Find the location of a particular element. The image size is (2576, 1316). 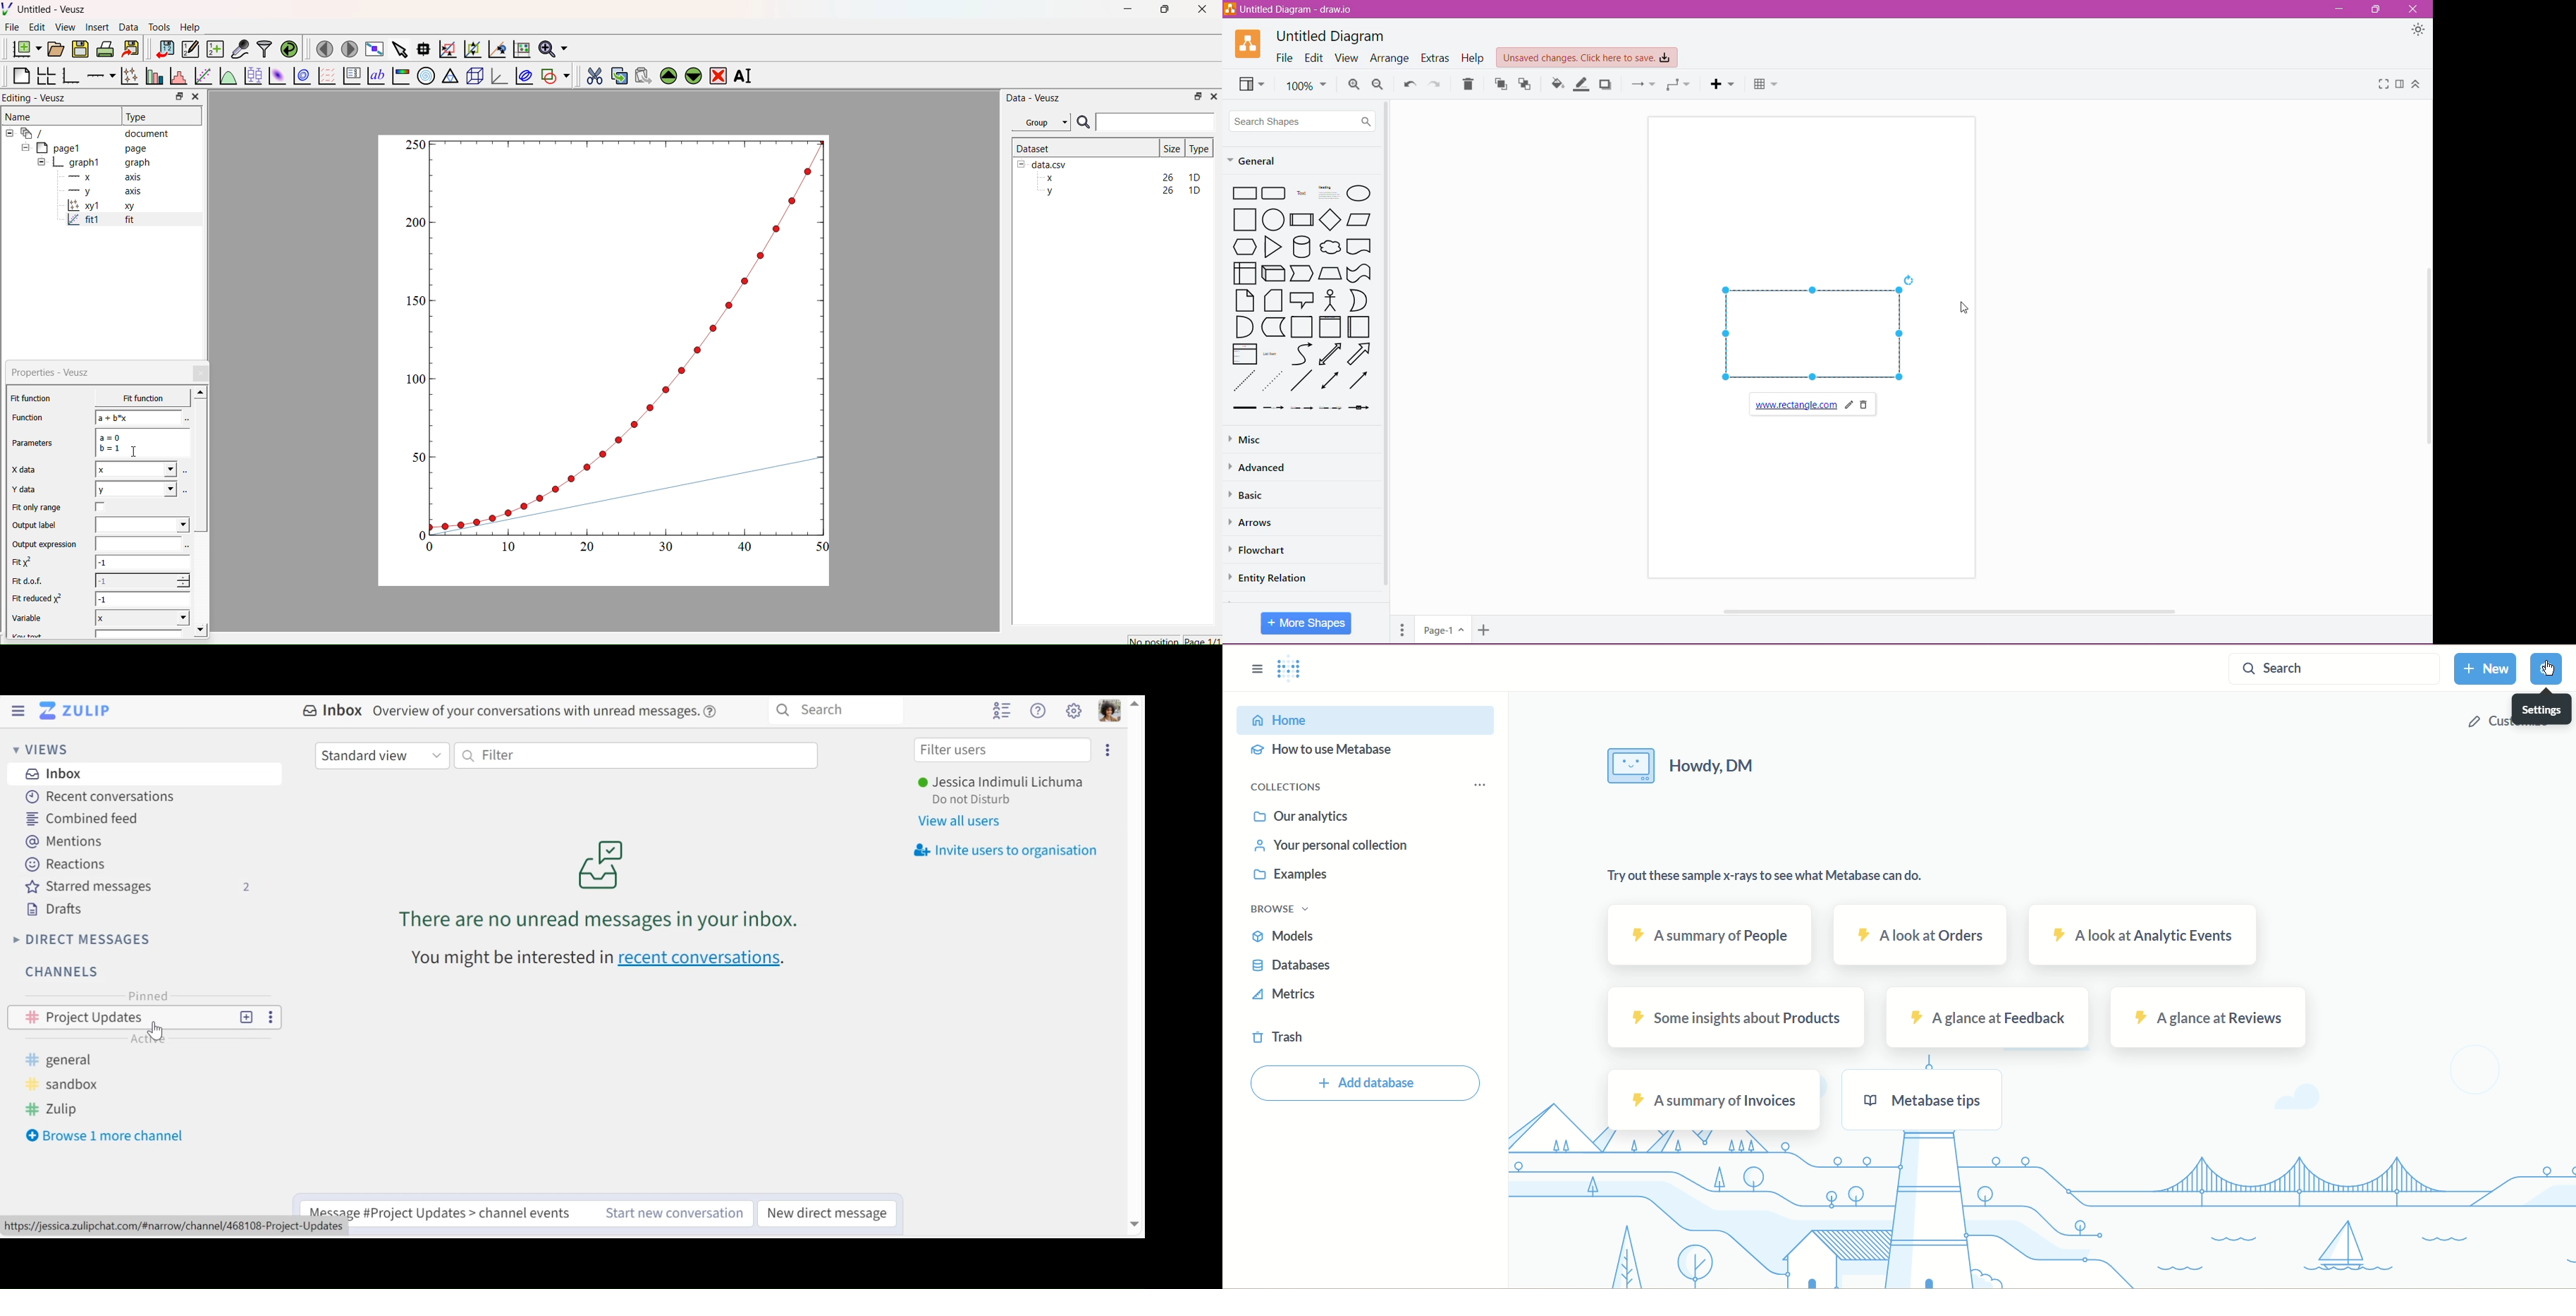

Plot bar charts is located at coordinates (153, 77).